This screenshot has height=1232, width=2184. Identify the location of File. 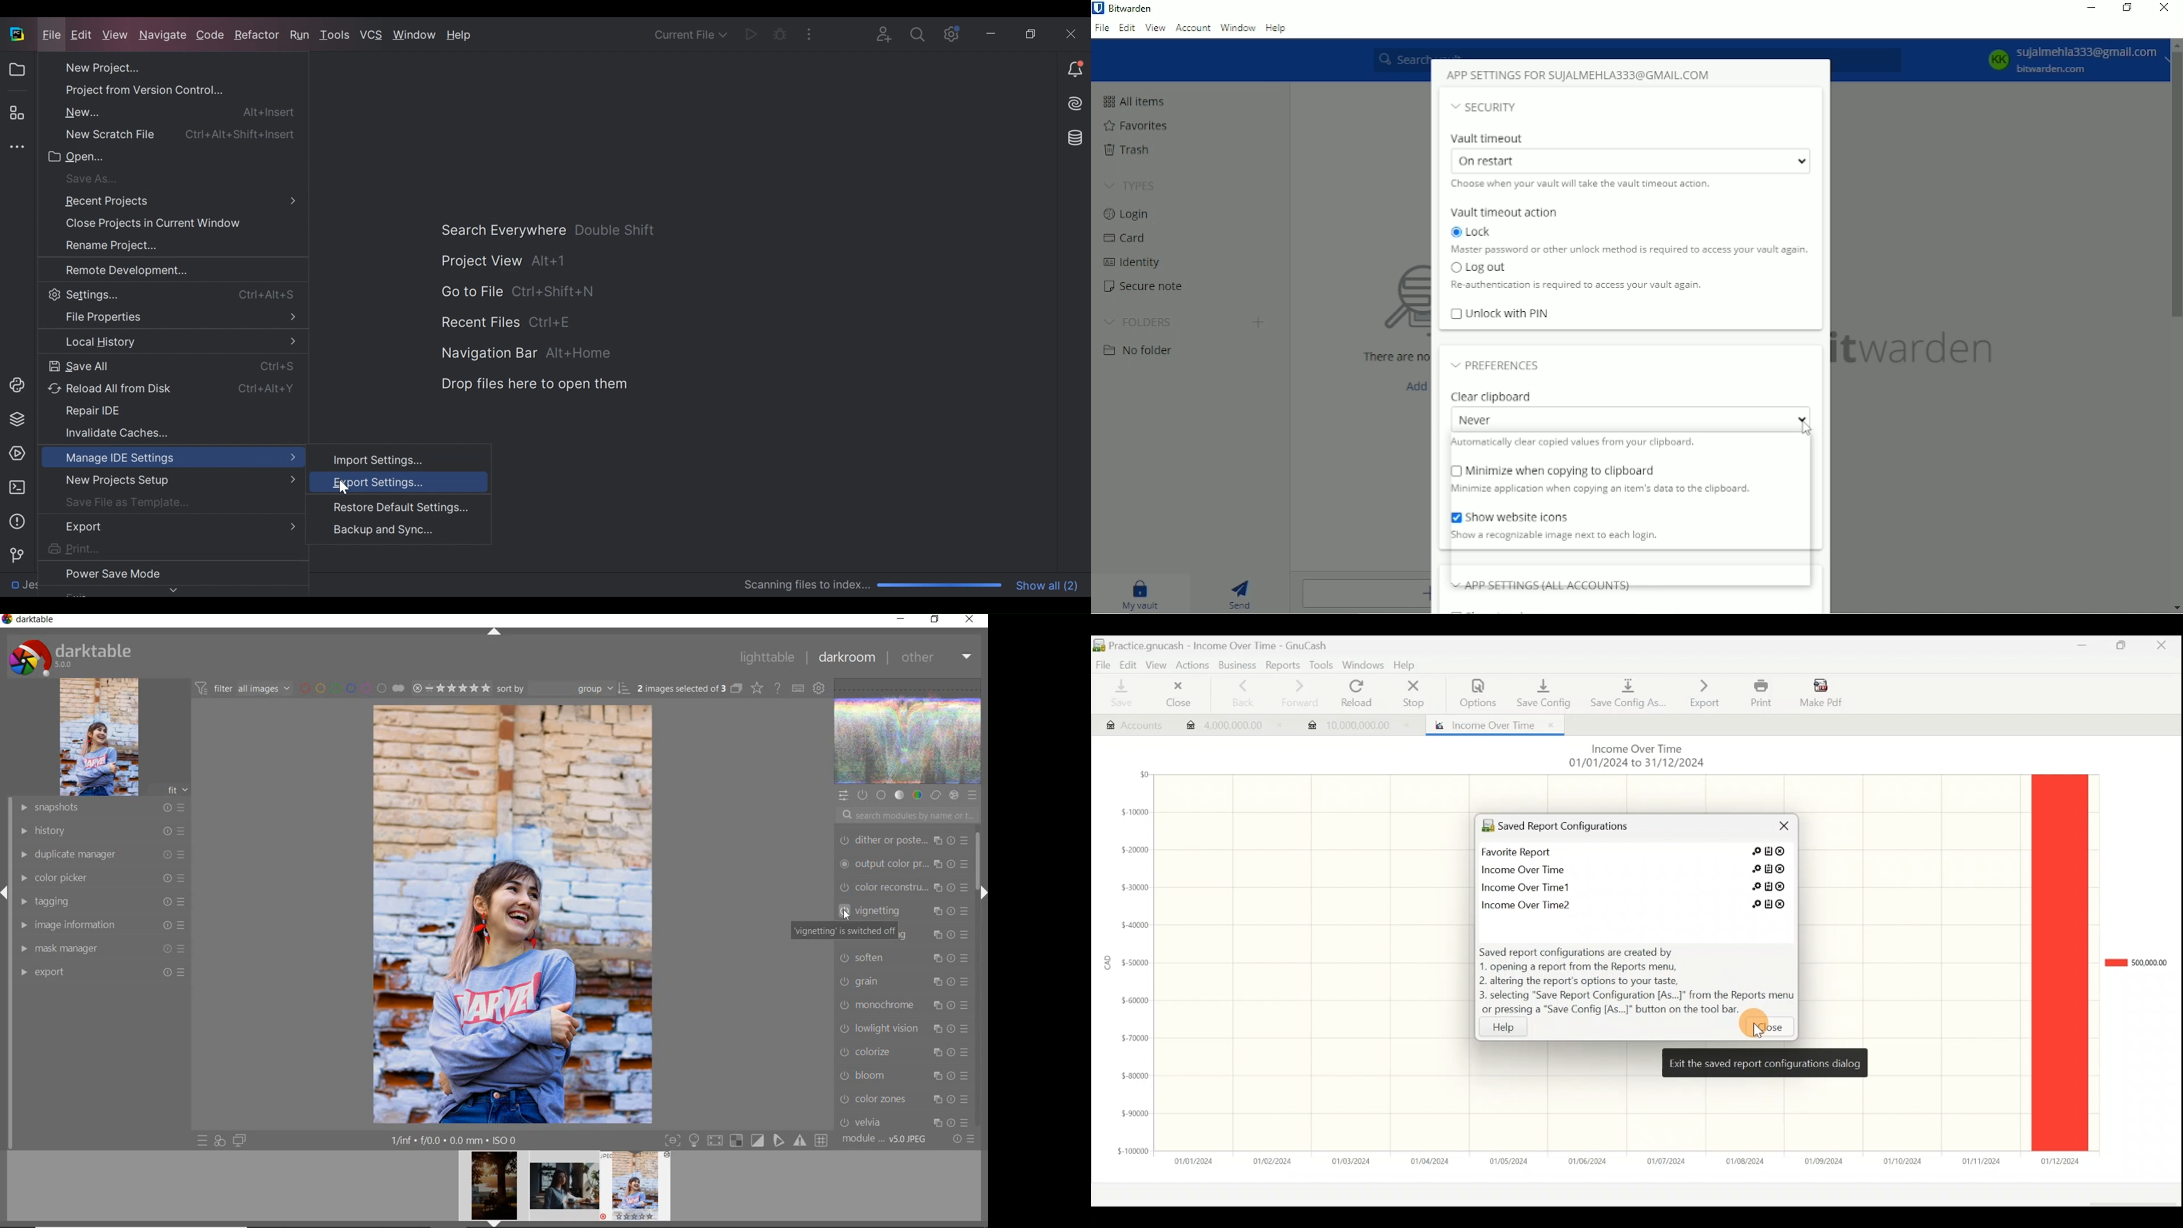
(1104, 28).